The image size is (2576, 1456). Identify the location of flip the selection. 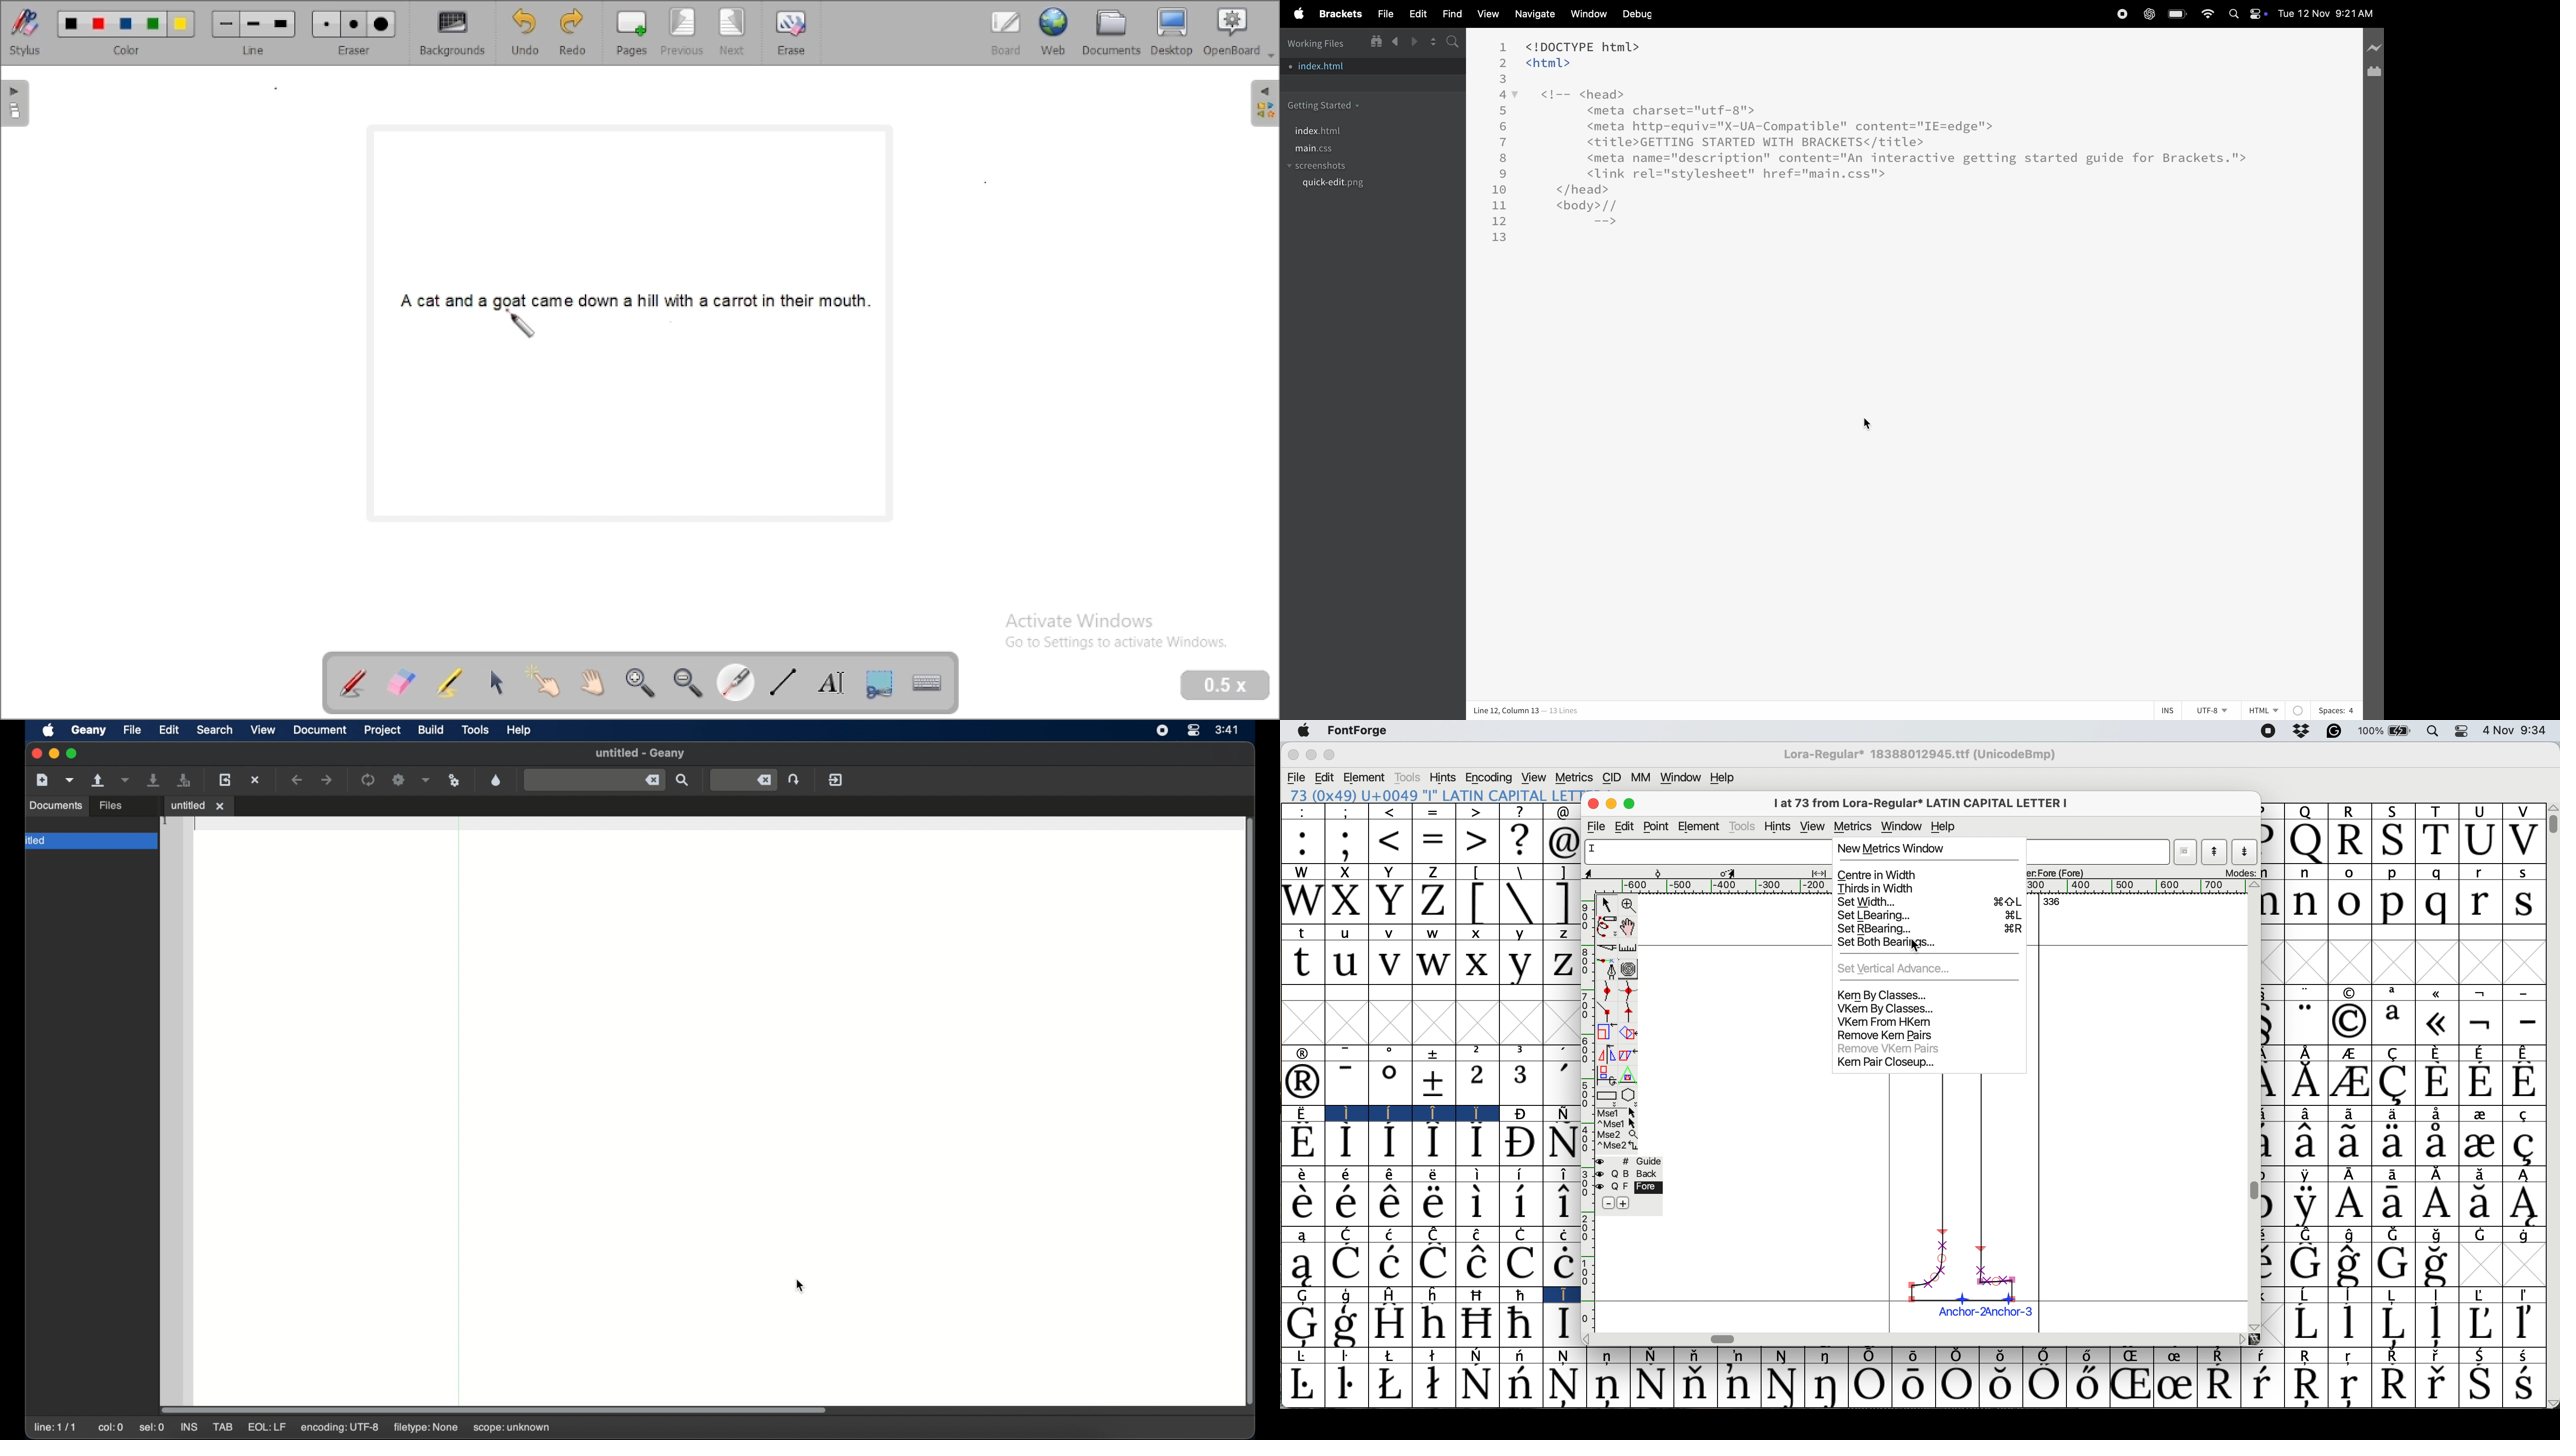
(1605, 1054).